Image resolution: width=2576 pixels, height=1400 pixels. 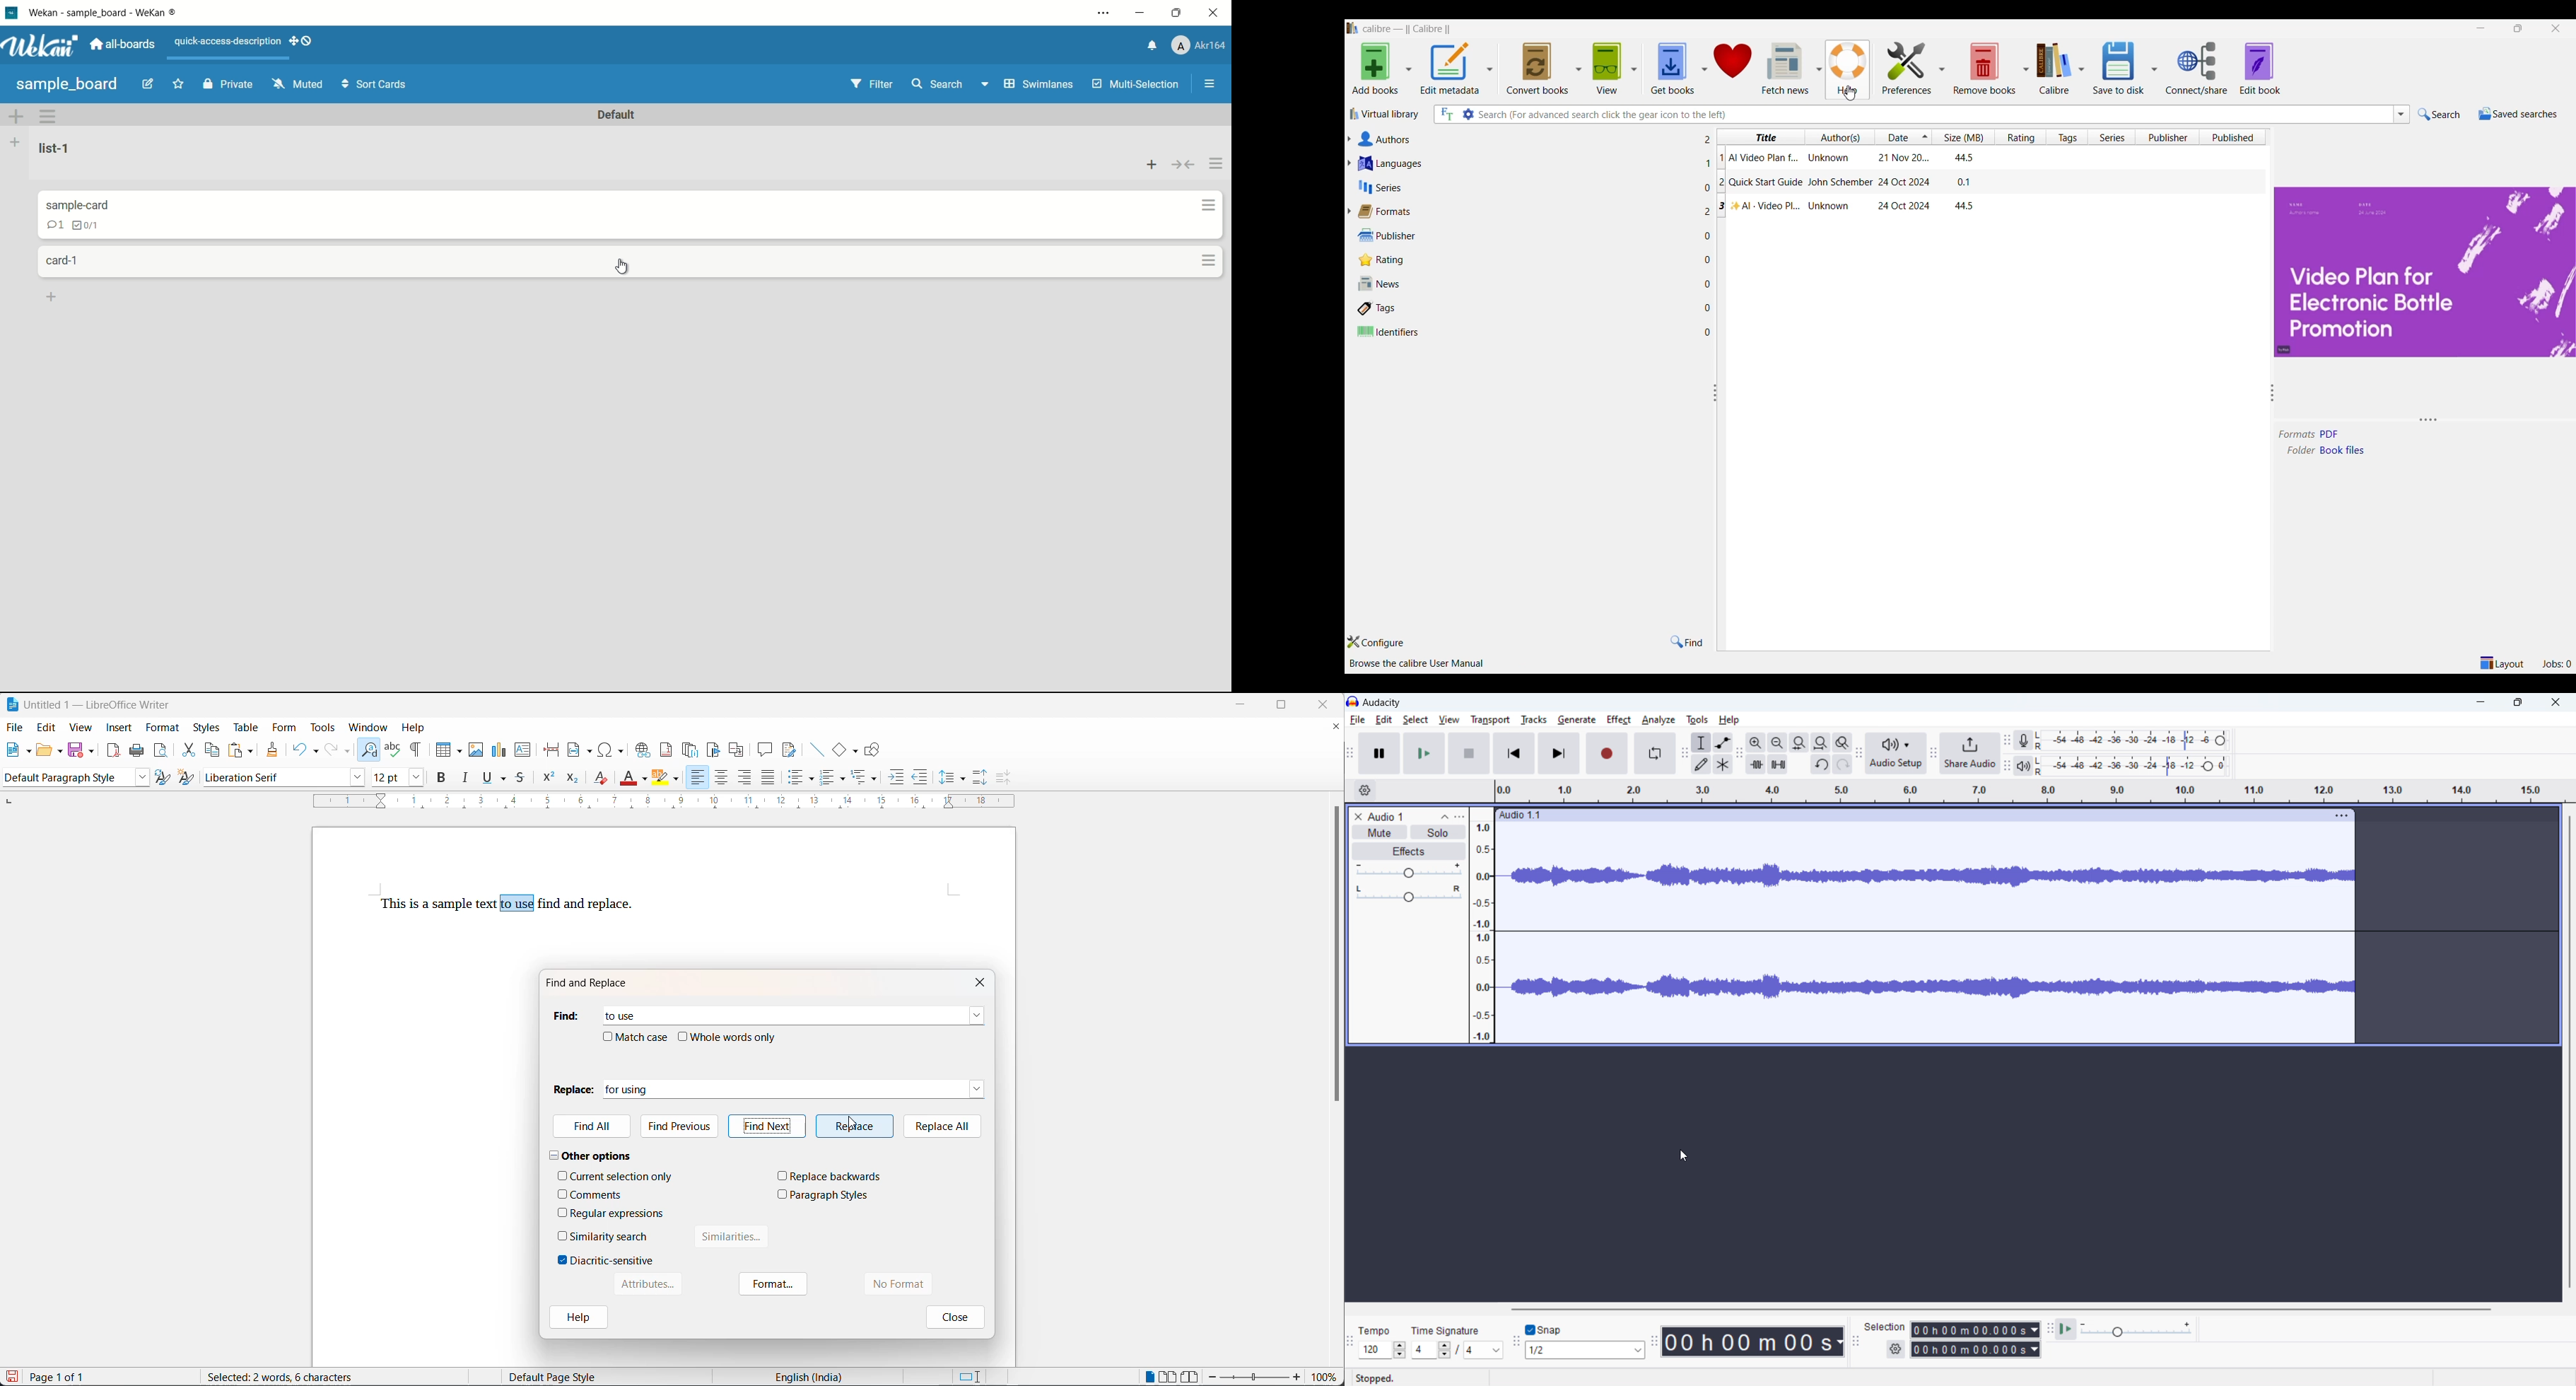 I want to click on Convert books, so click(x=1537, y=69).